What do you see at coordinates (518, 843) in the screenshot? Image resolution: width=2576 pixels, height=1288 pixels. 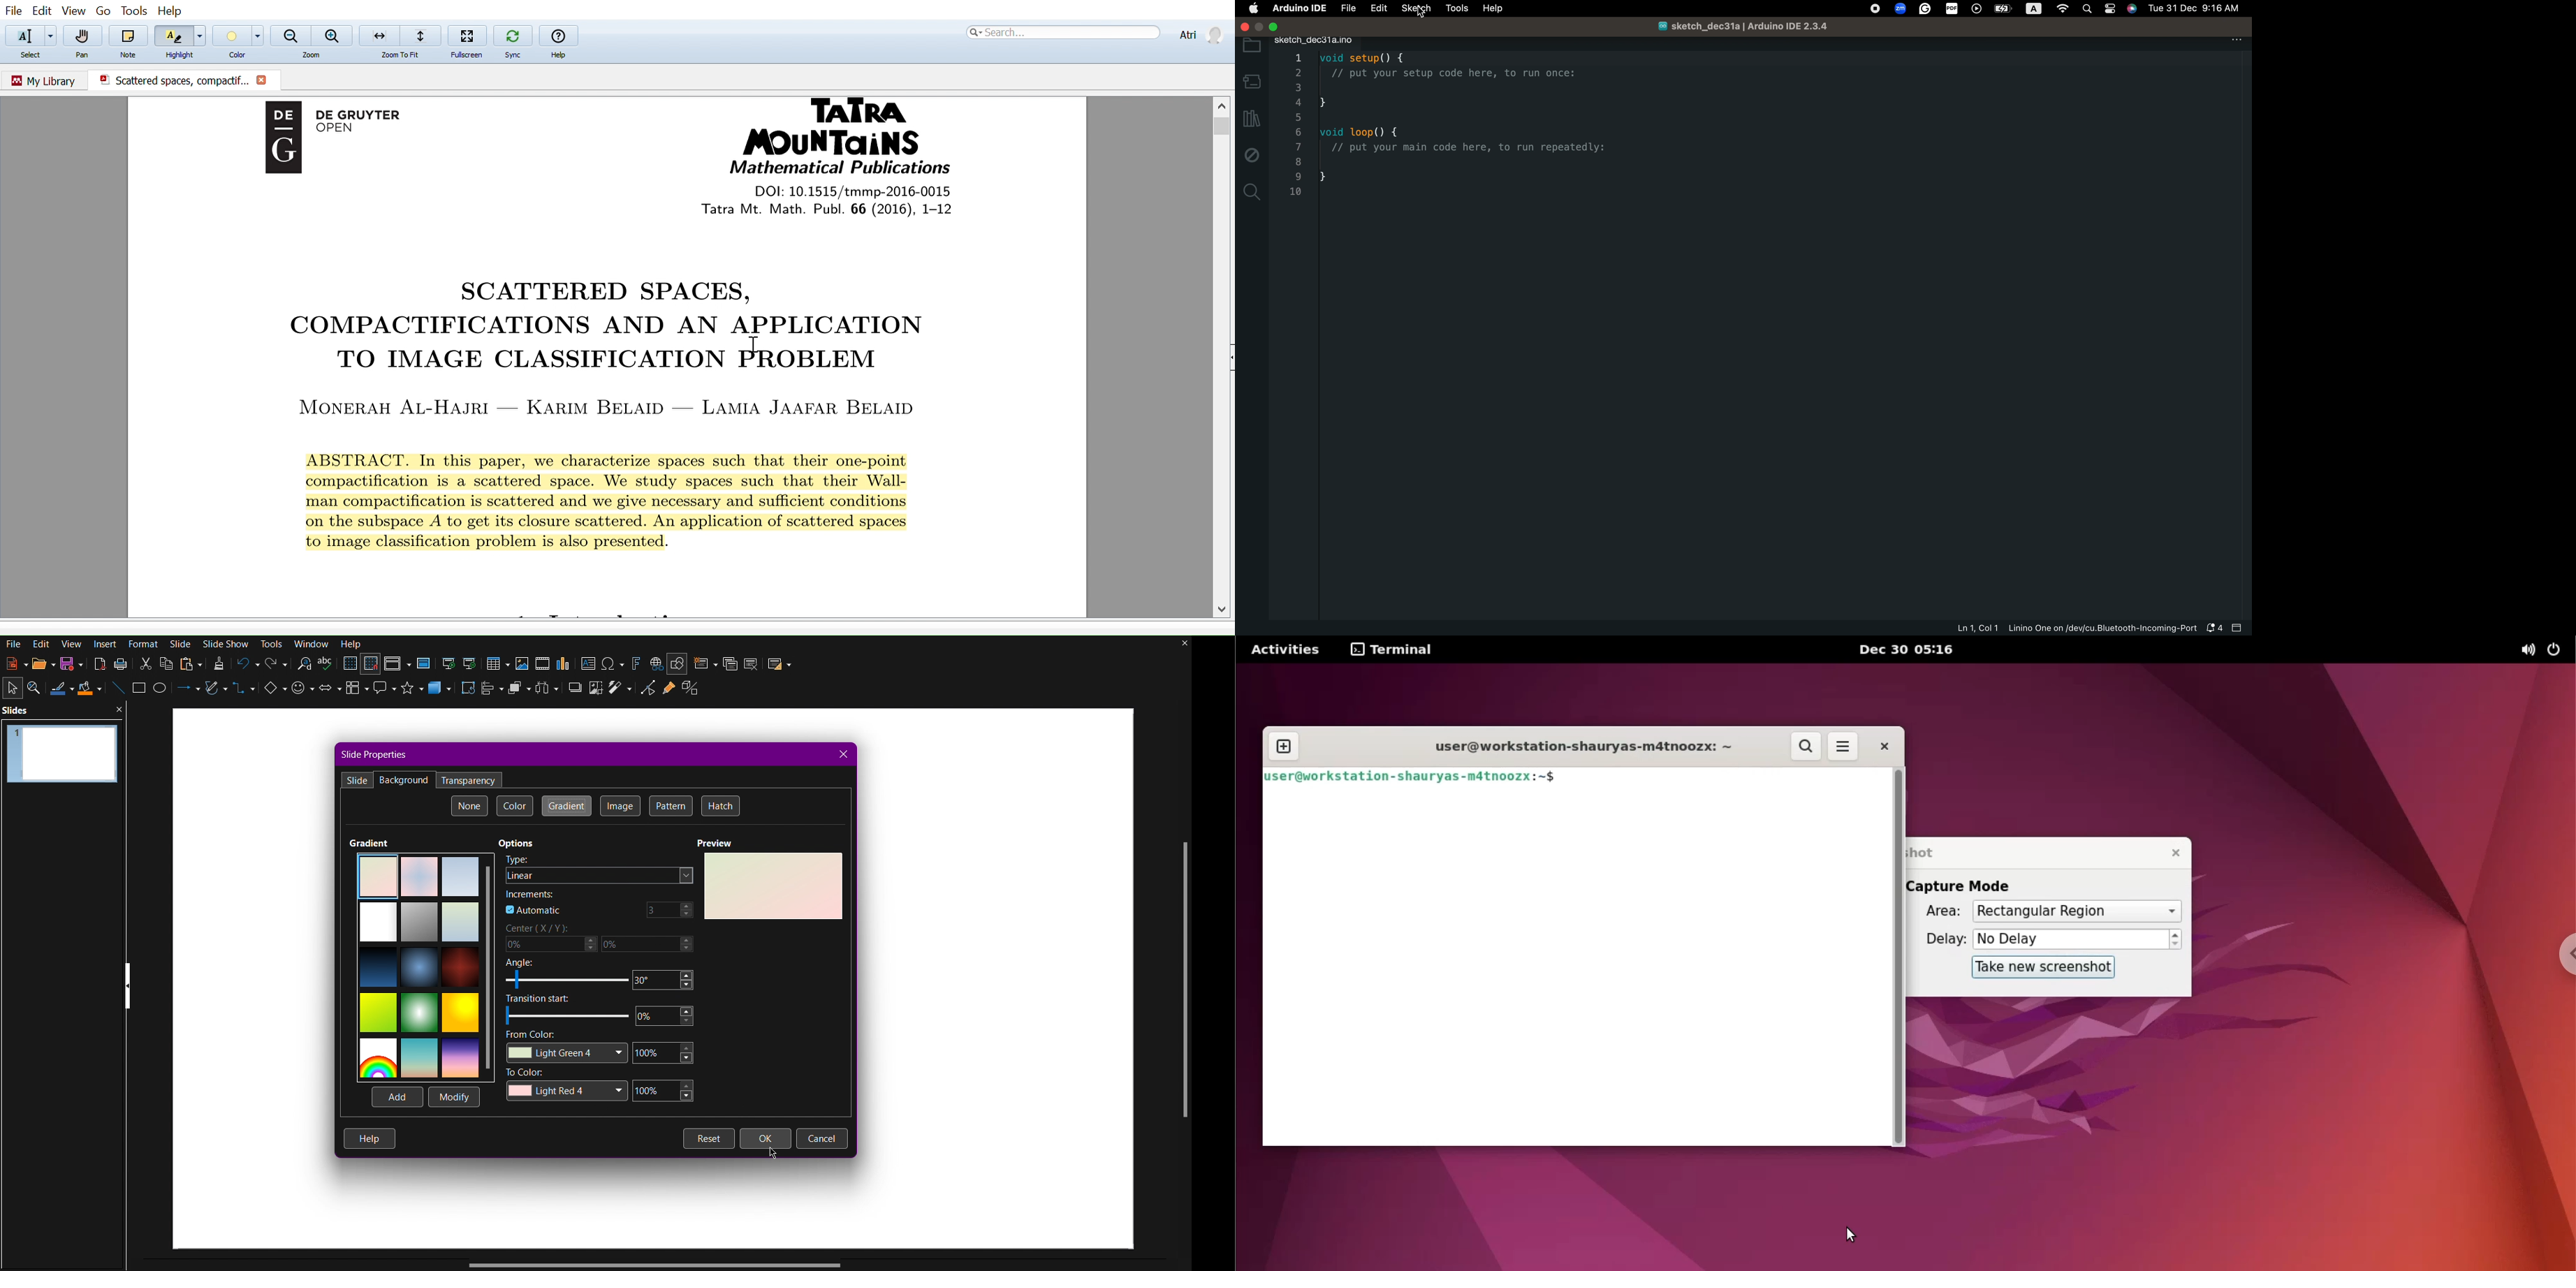 I see `Options` at bounding box center [518, 843].